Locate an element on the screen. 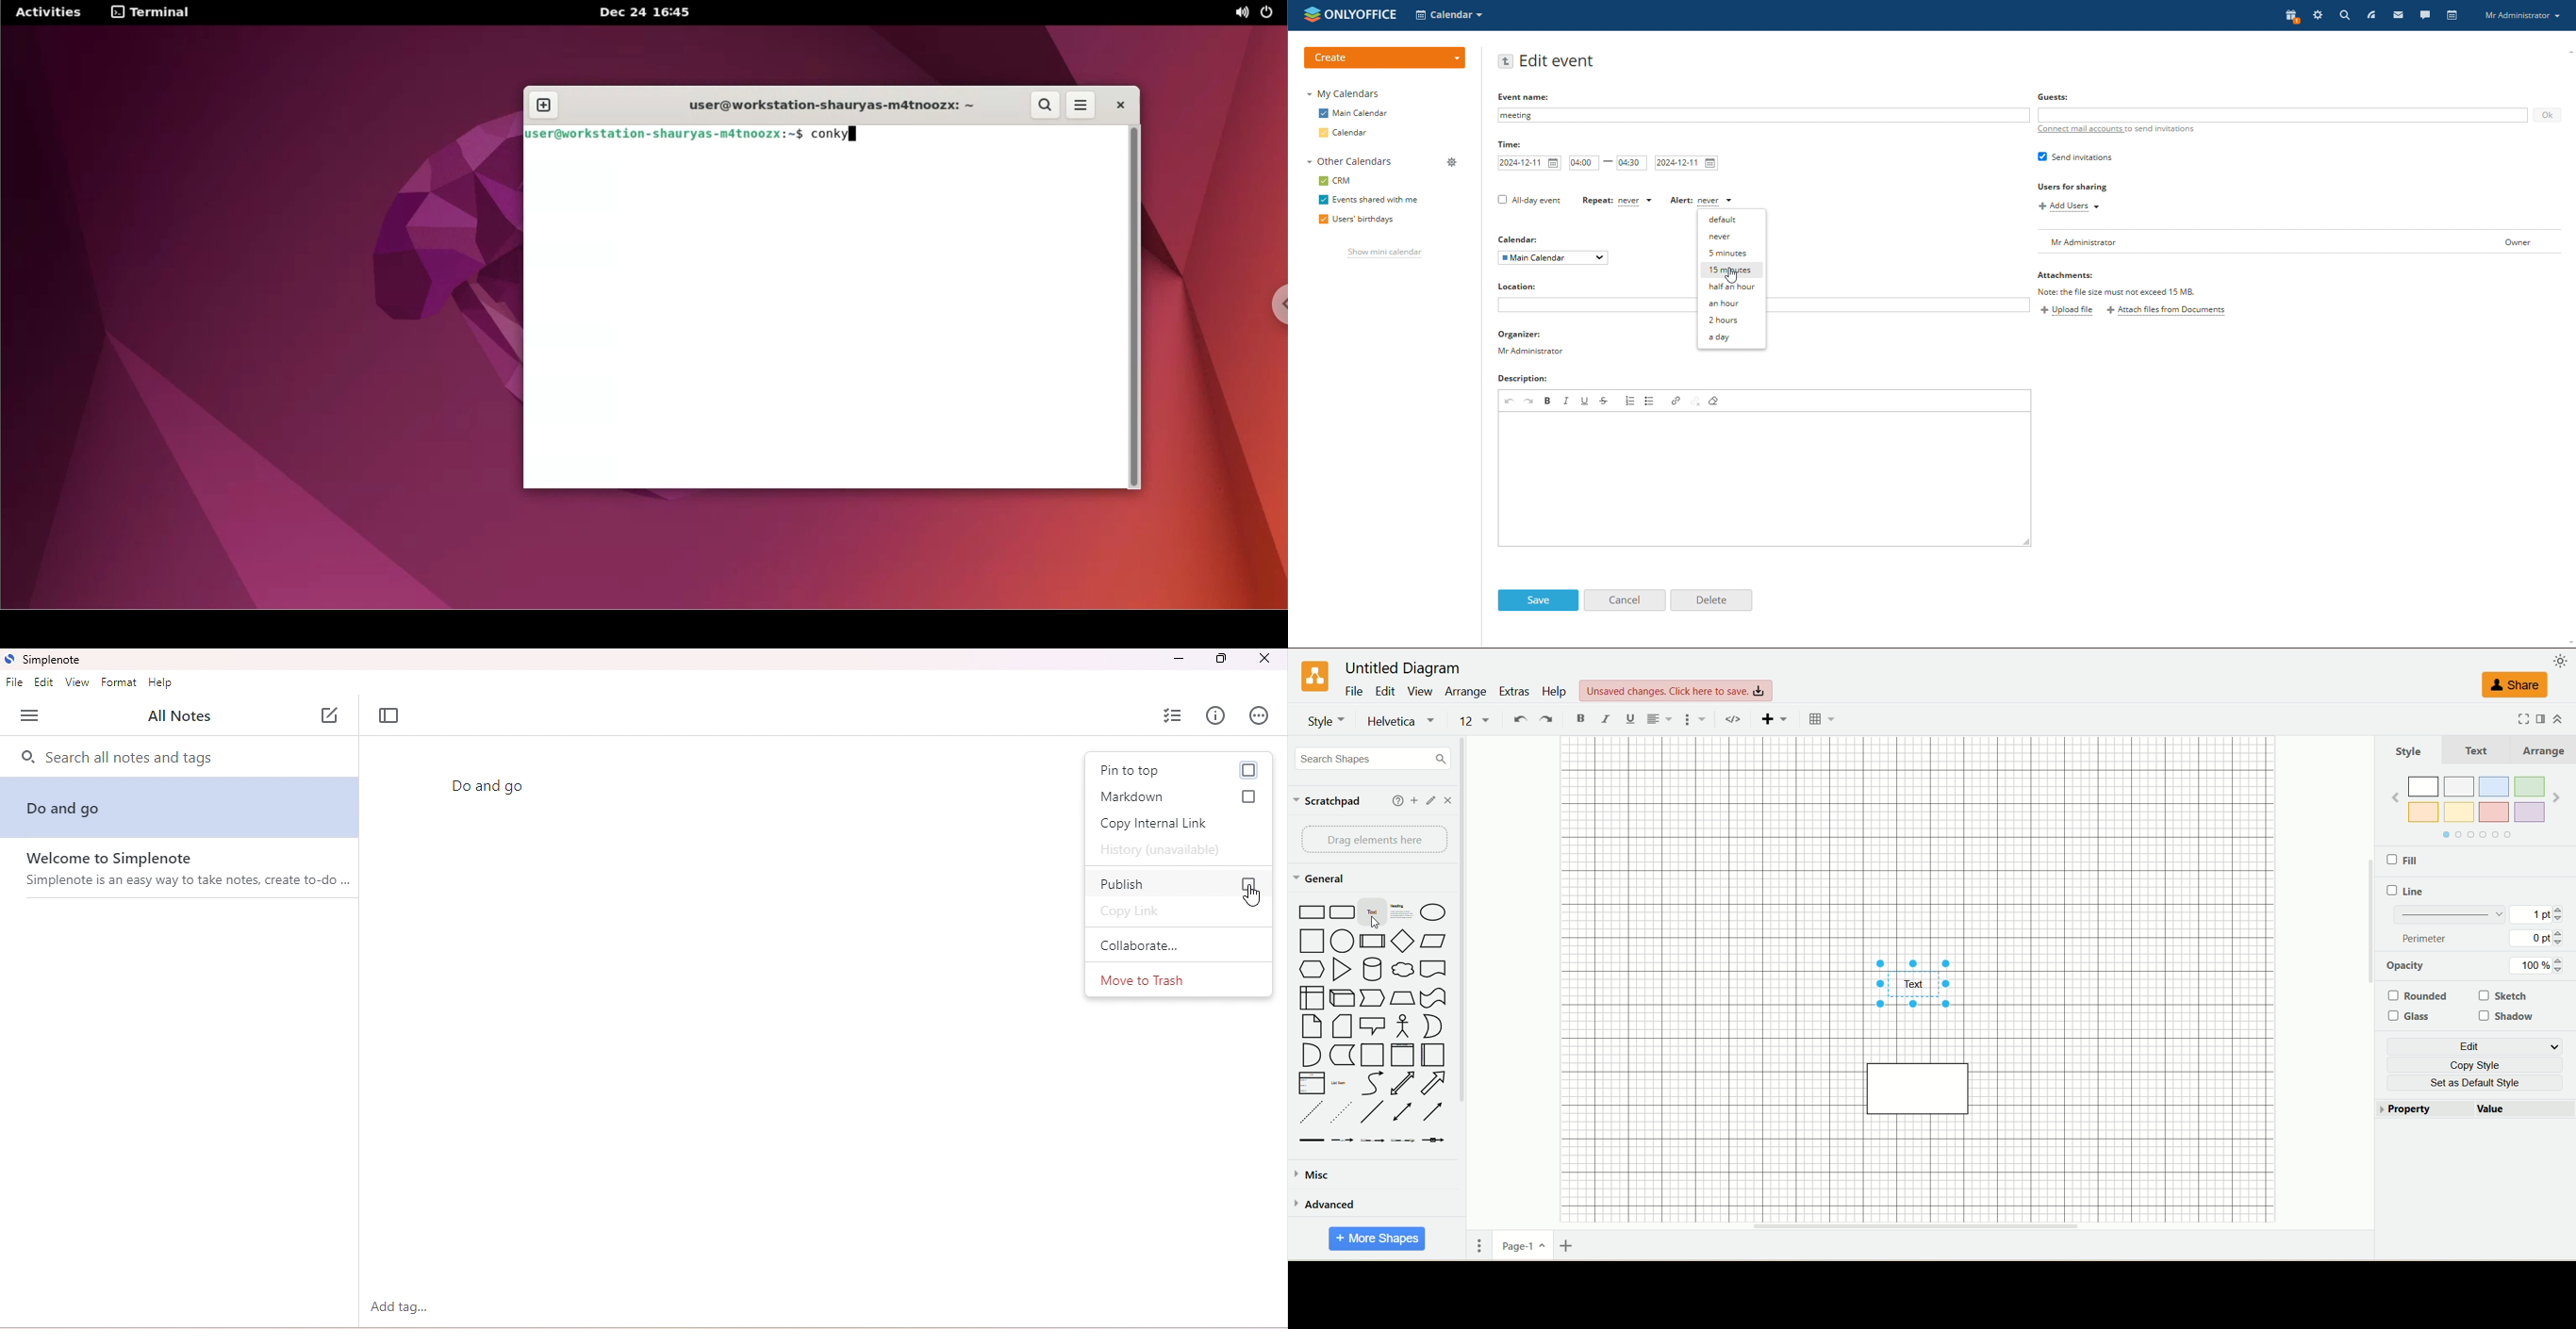  new note is located at coordinates (332, 715).